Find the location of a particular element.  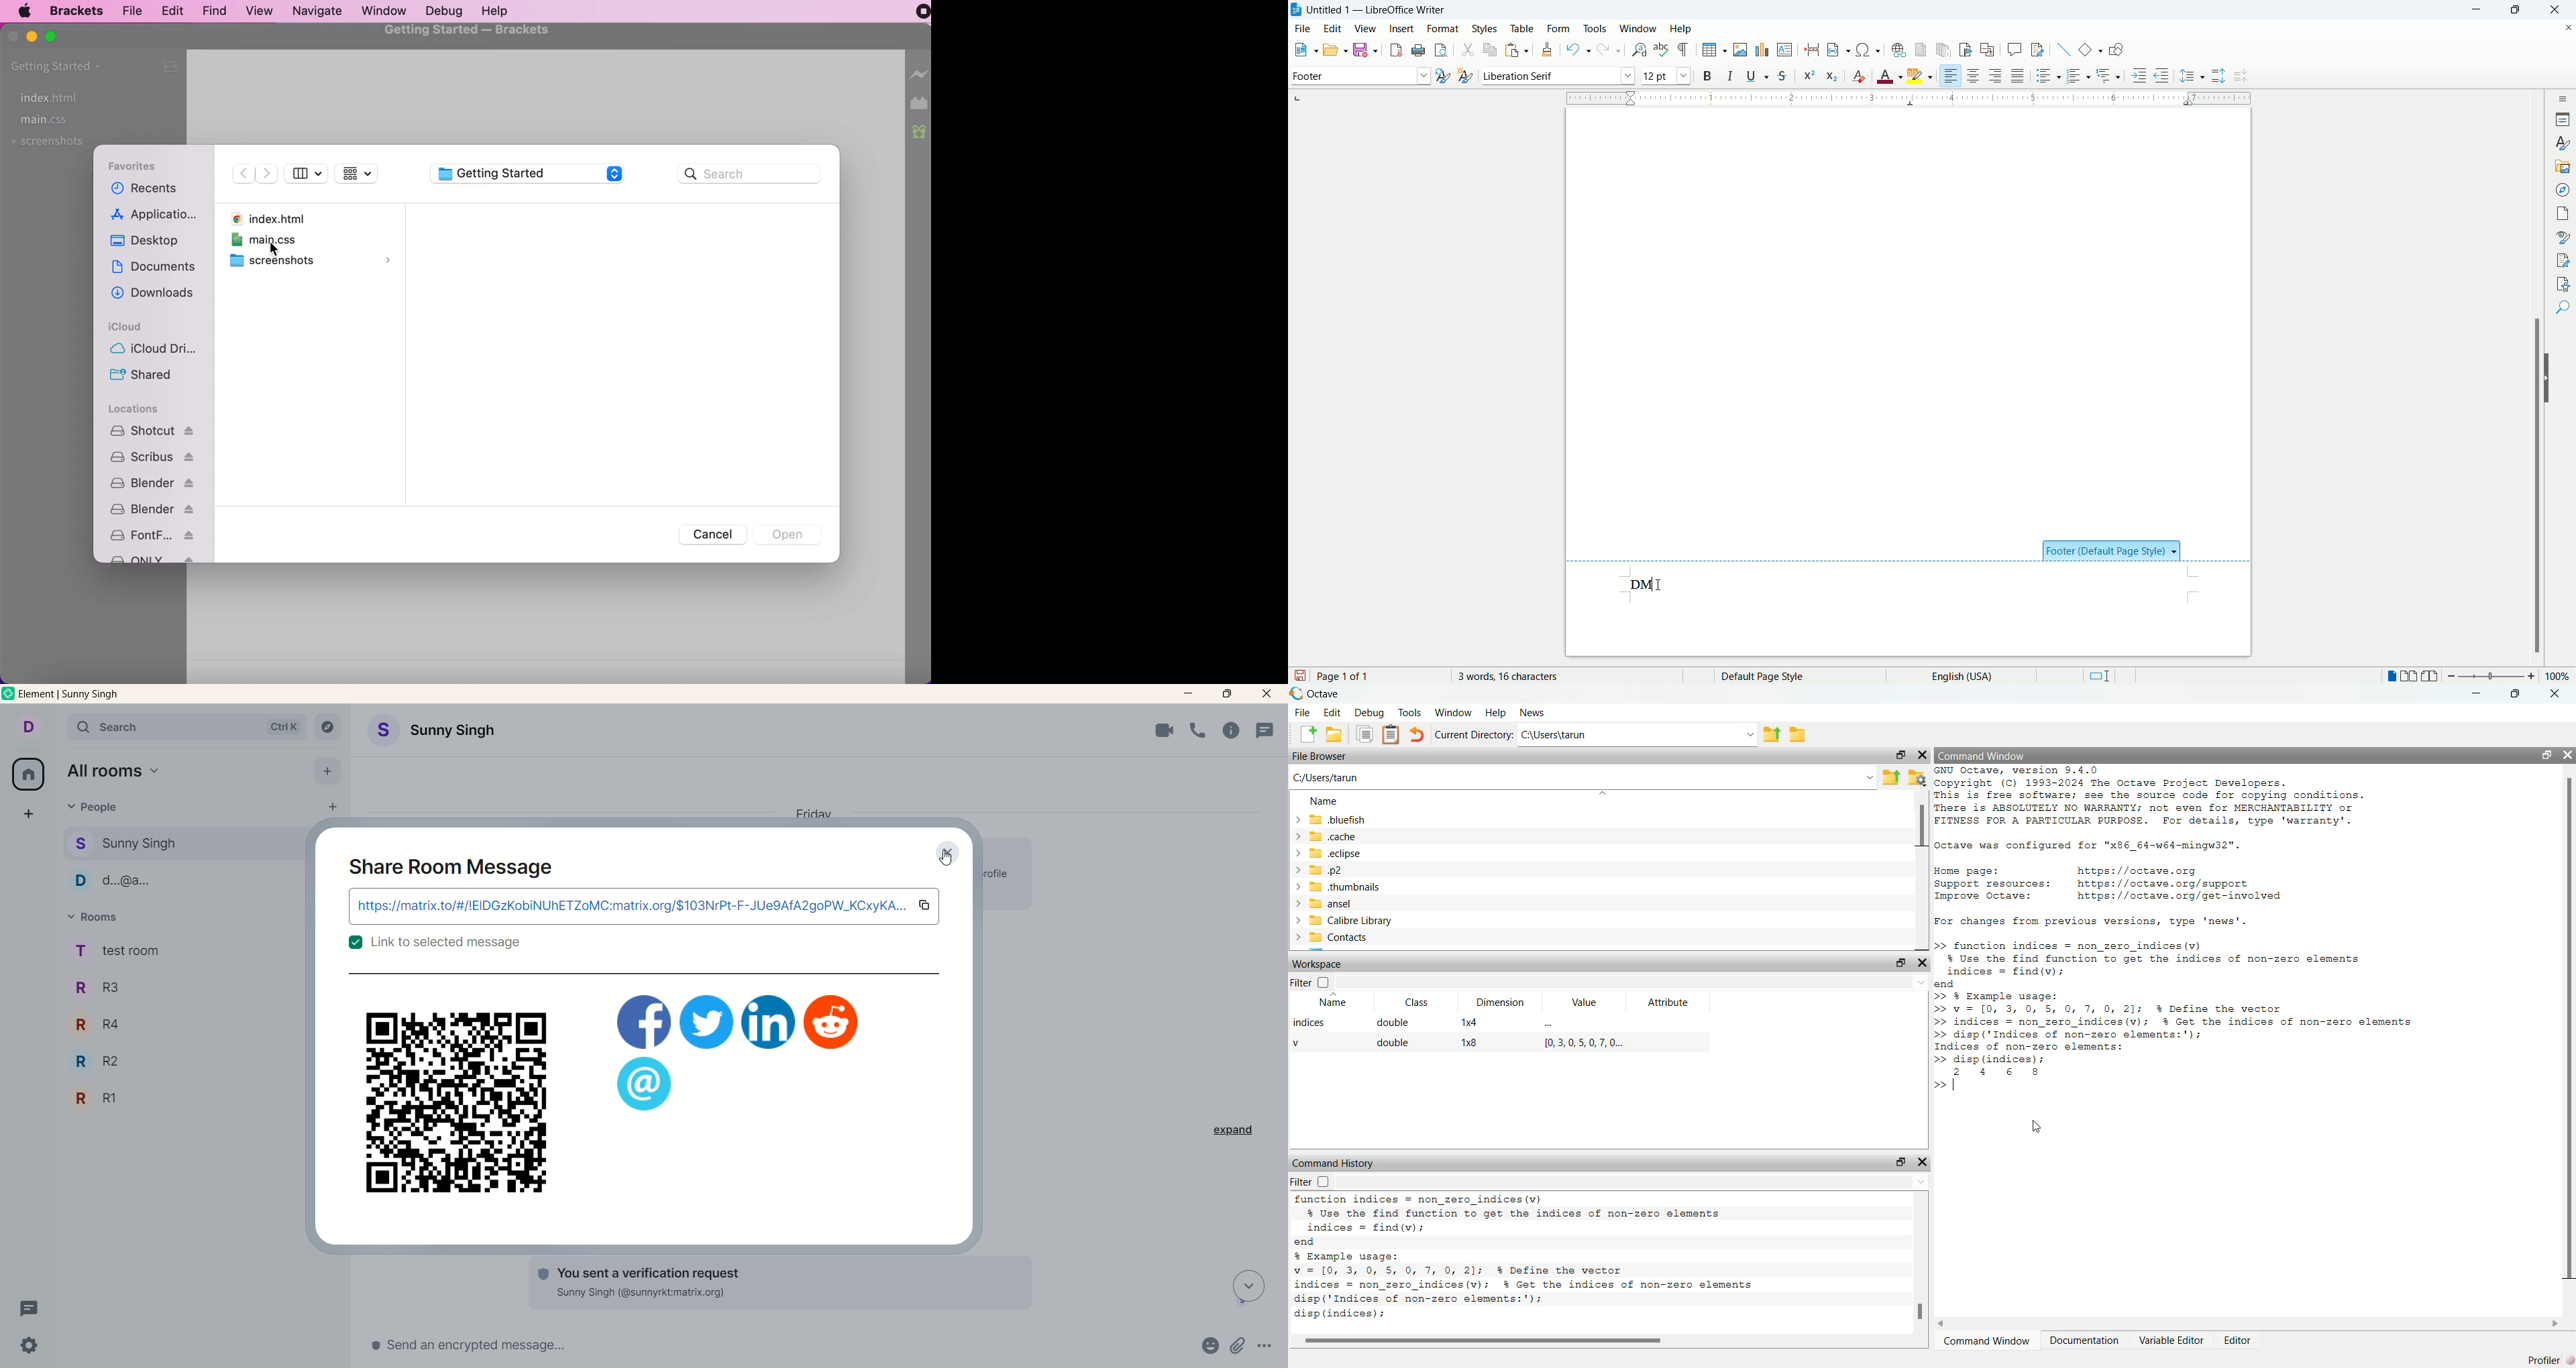

R4 is located at coordinates (101, 1028).